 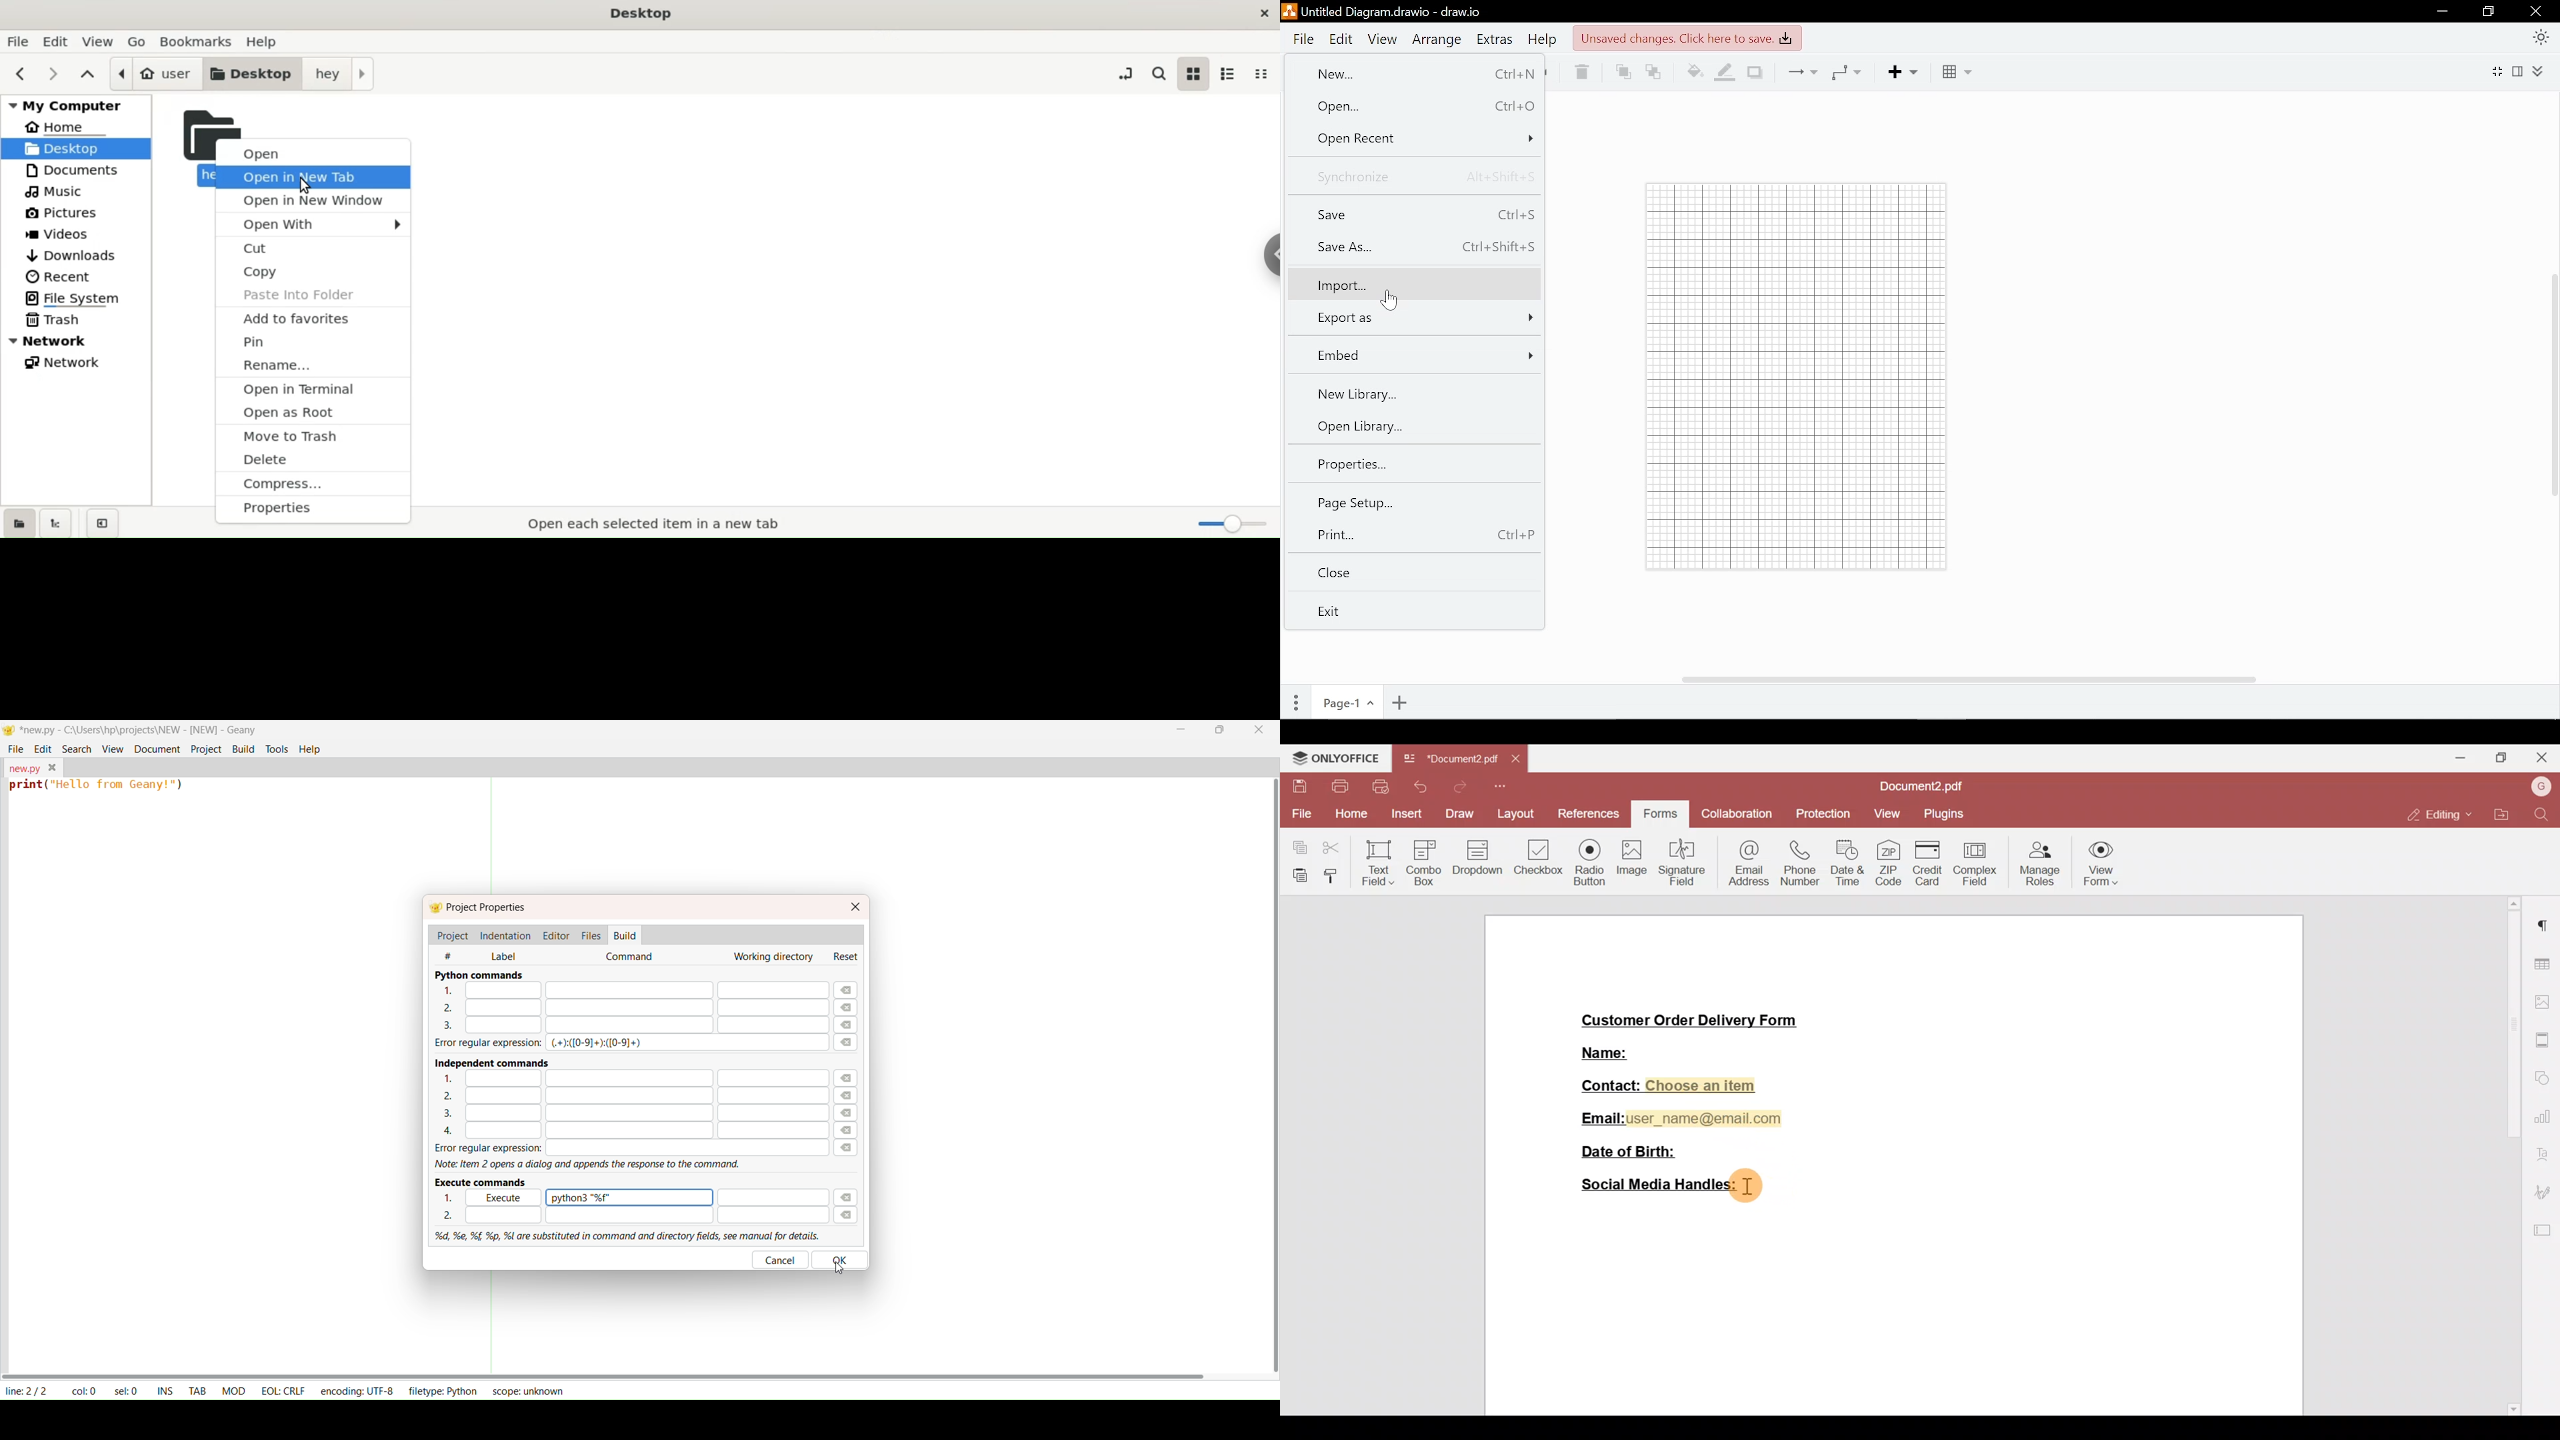 What do you see at coordinates (1295, 845) in the screenshot?
I see `Copy` at bounding box center [1295, 845].